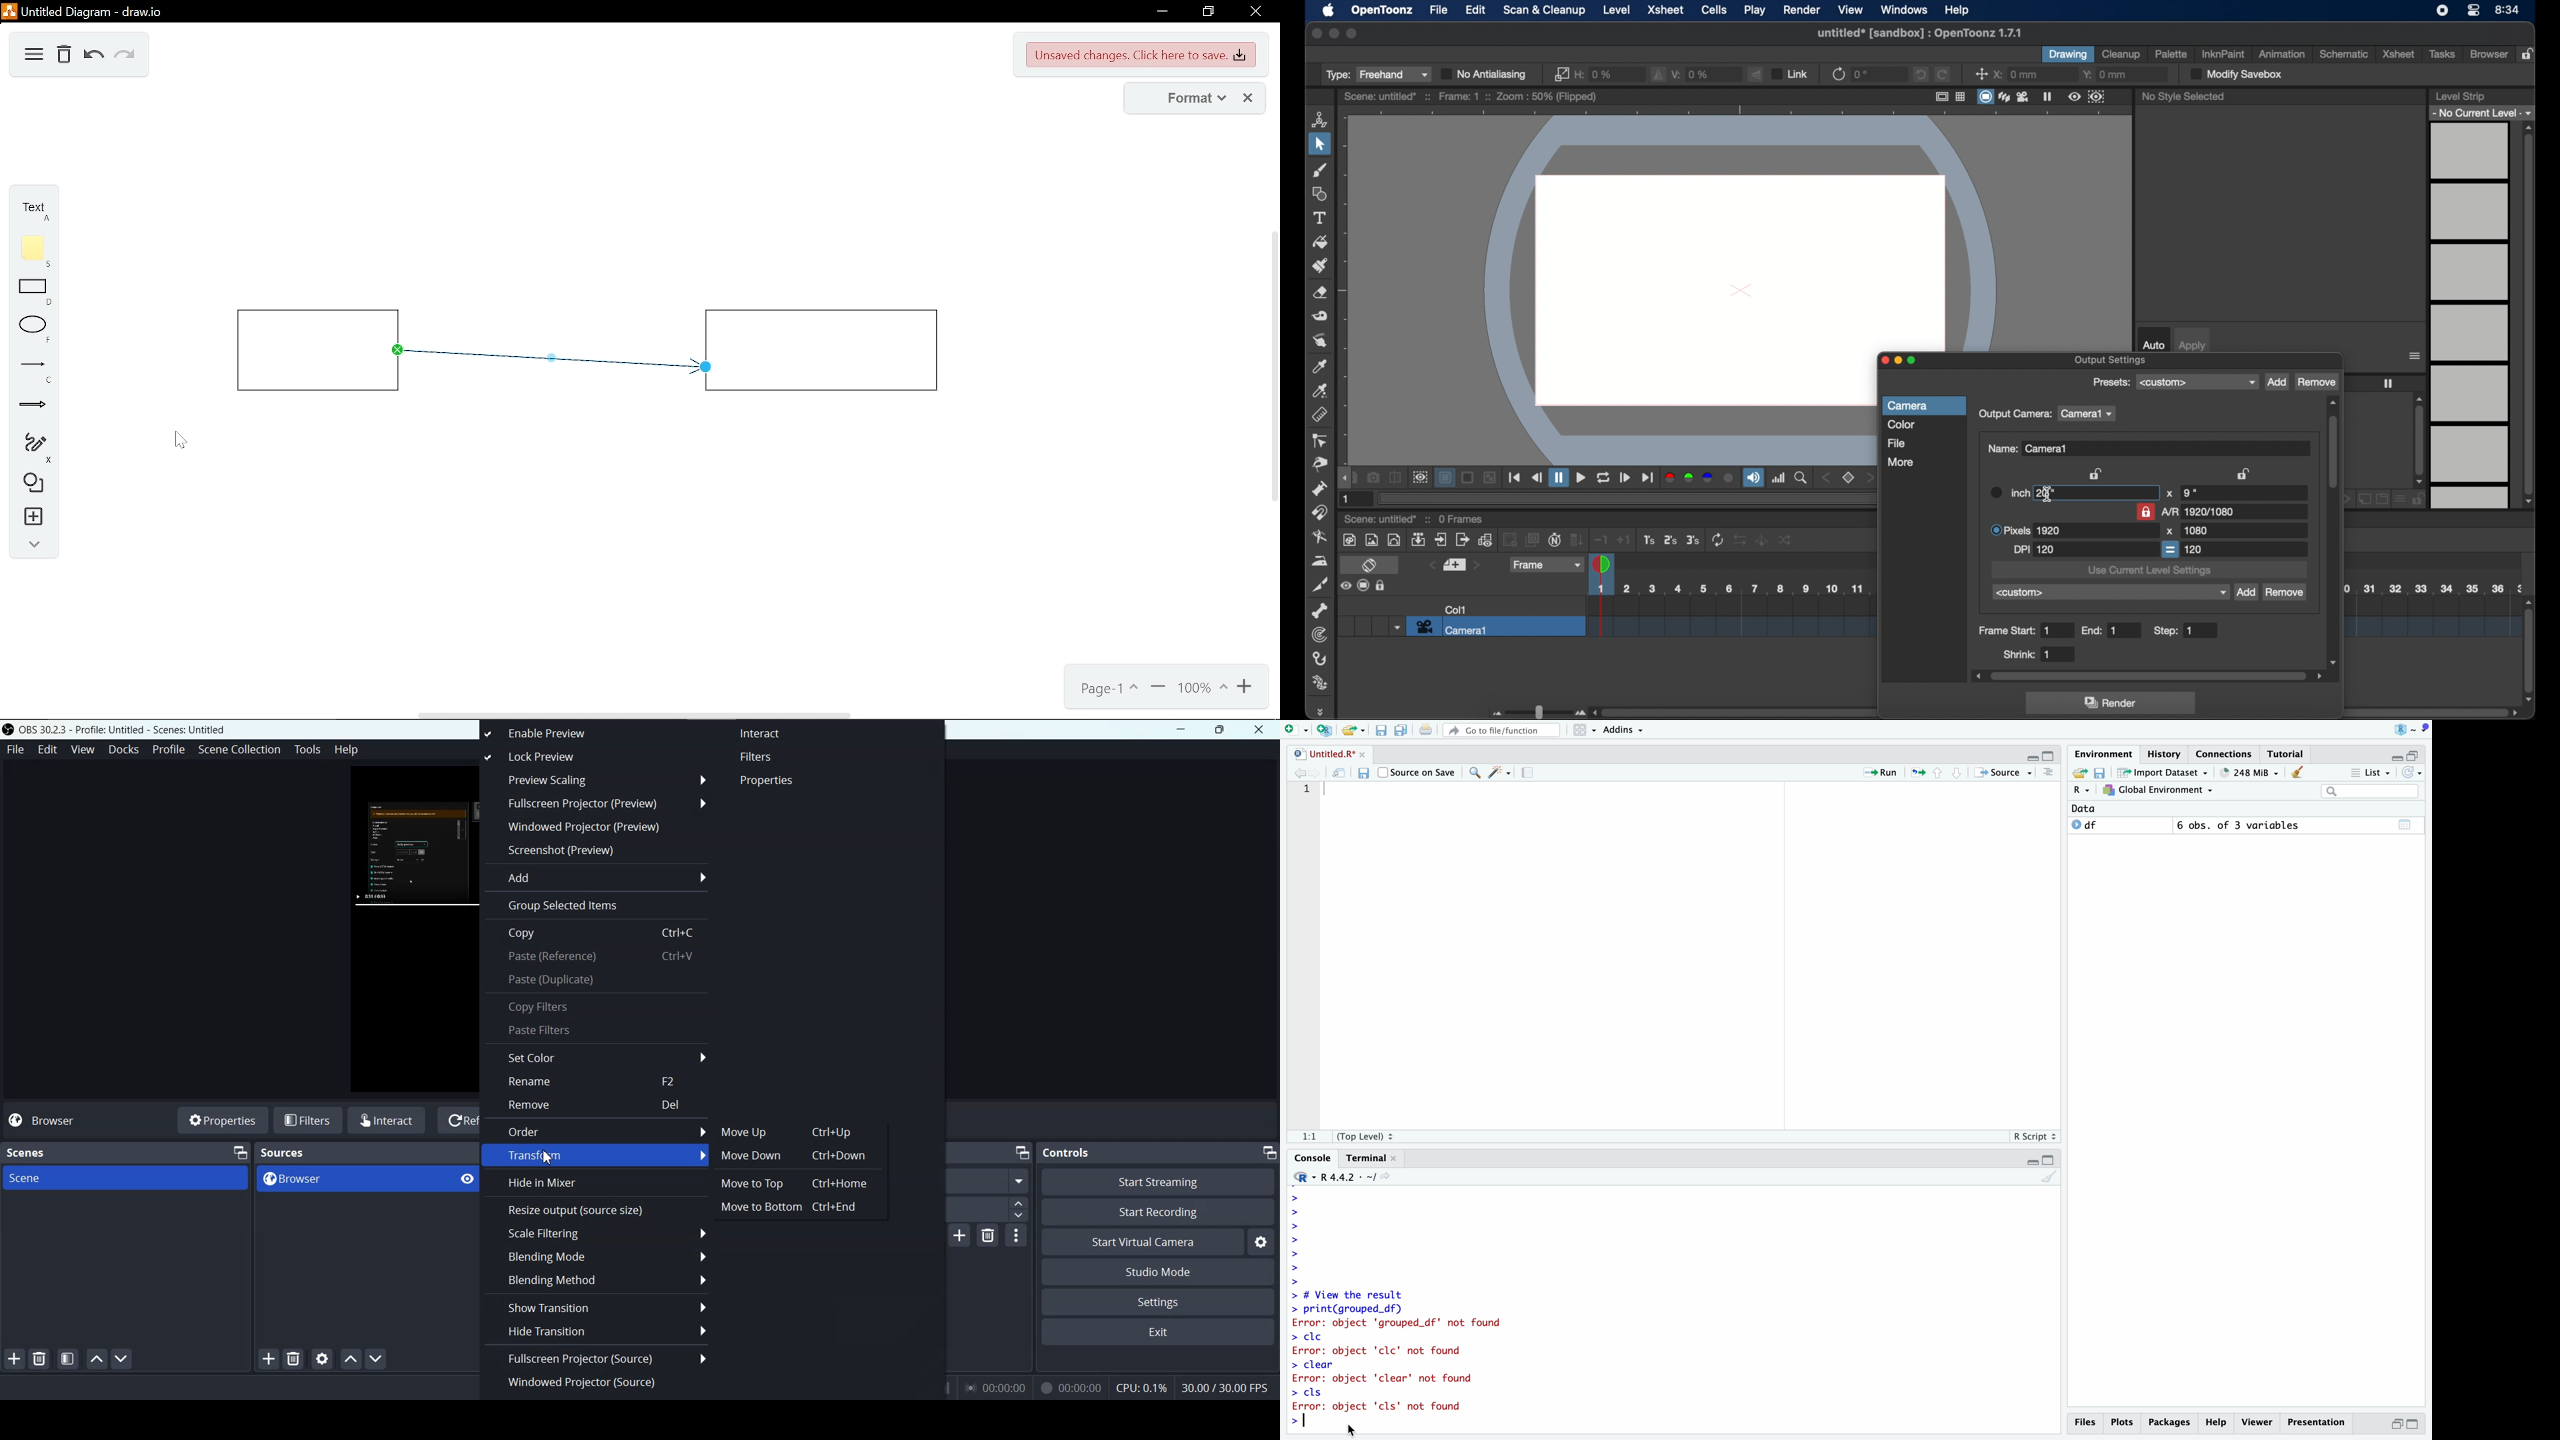 The image size is (2576, 1456). Describe the element at coordinates (1475, 773) in the screenshot. I see `Find/Replace` at that location.